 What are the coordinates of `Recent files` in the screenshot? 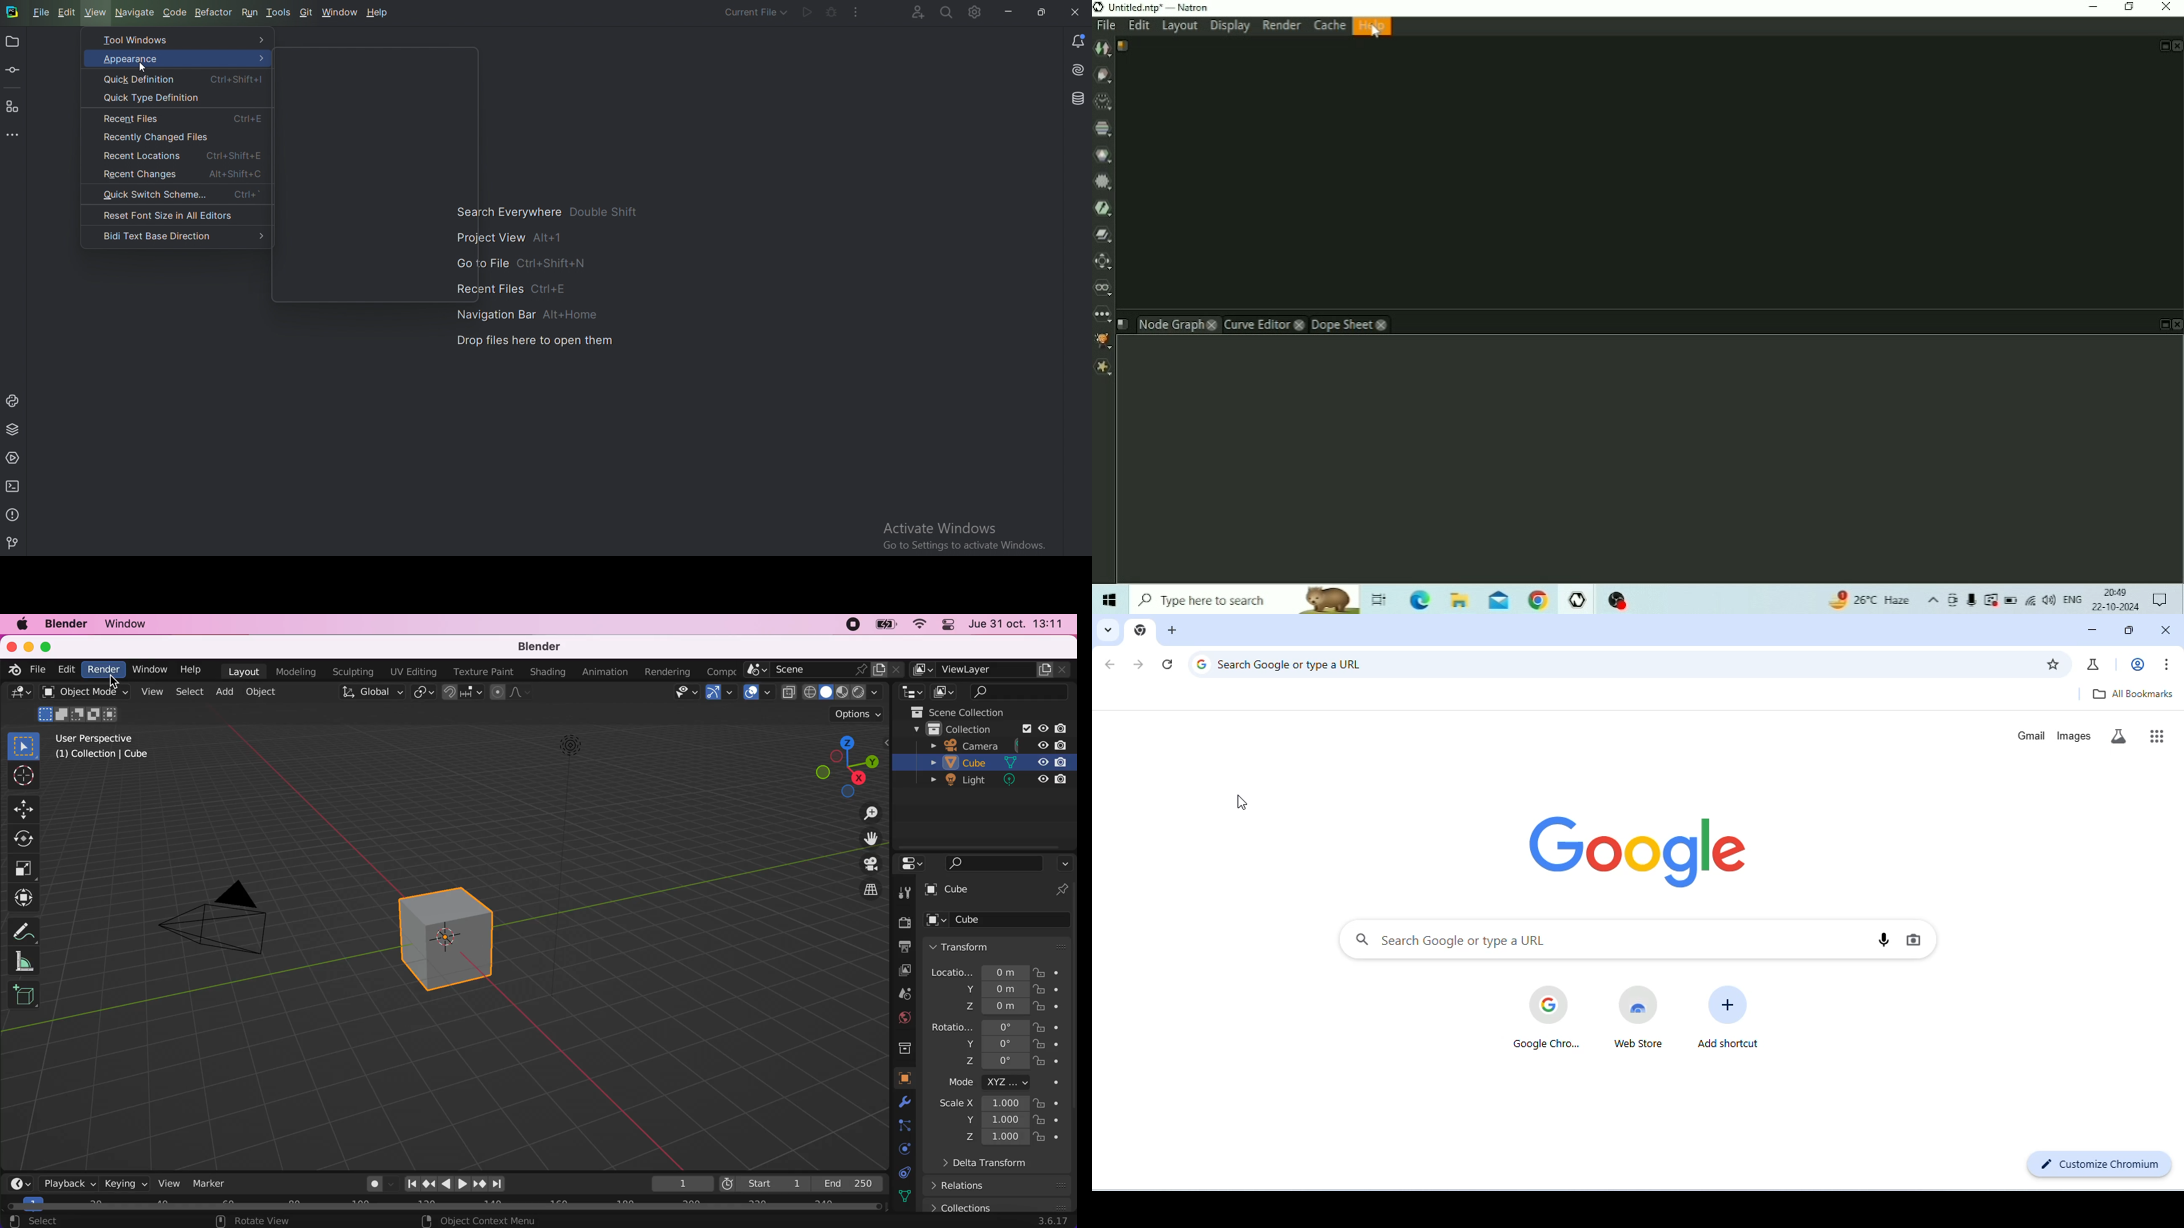 It's located at (506, 287).